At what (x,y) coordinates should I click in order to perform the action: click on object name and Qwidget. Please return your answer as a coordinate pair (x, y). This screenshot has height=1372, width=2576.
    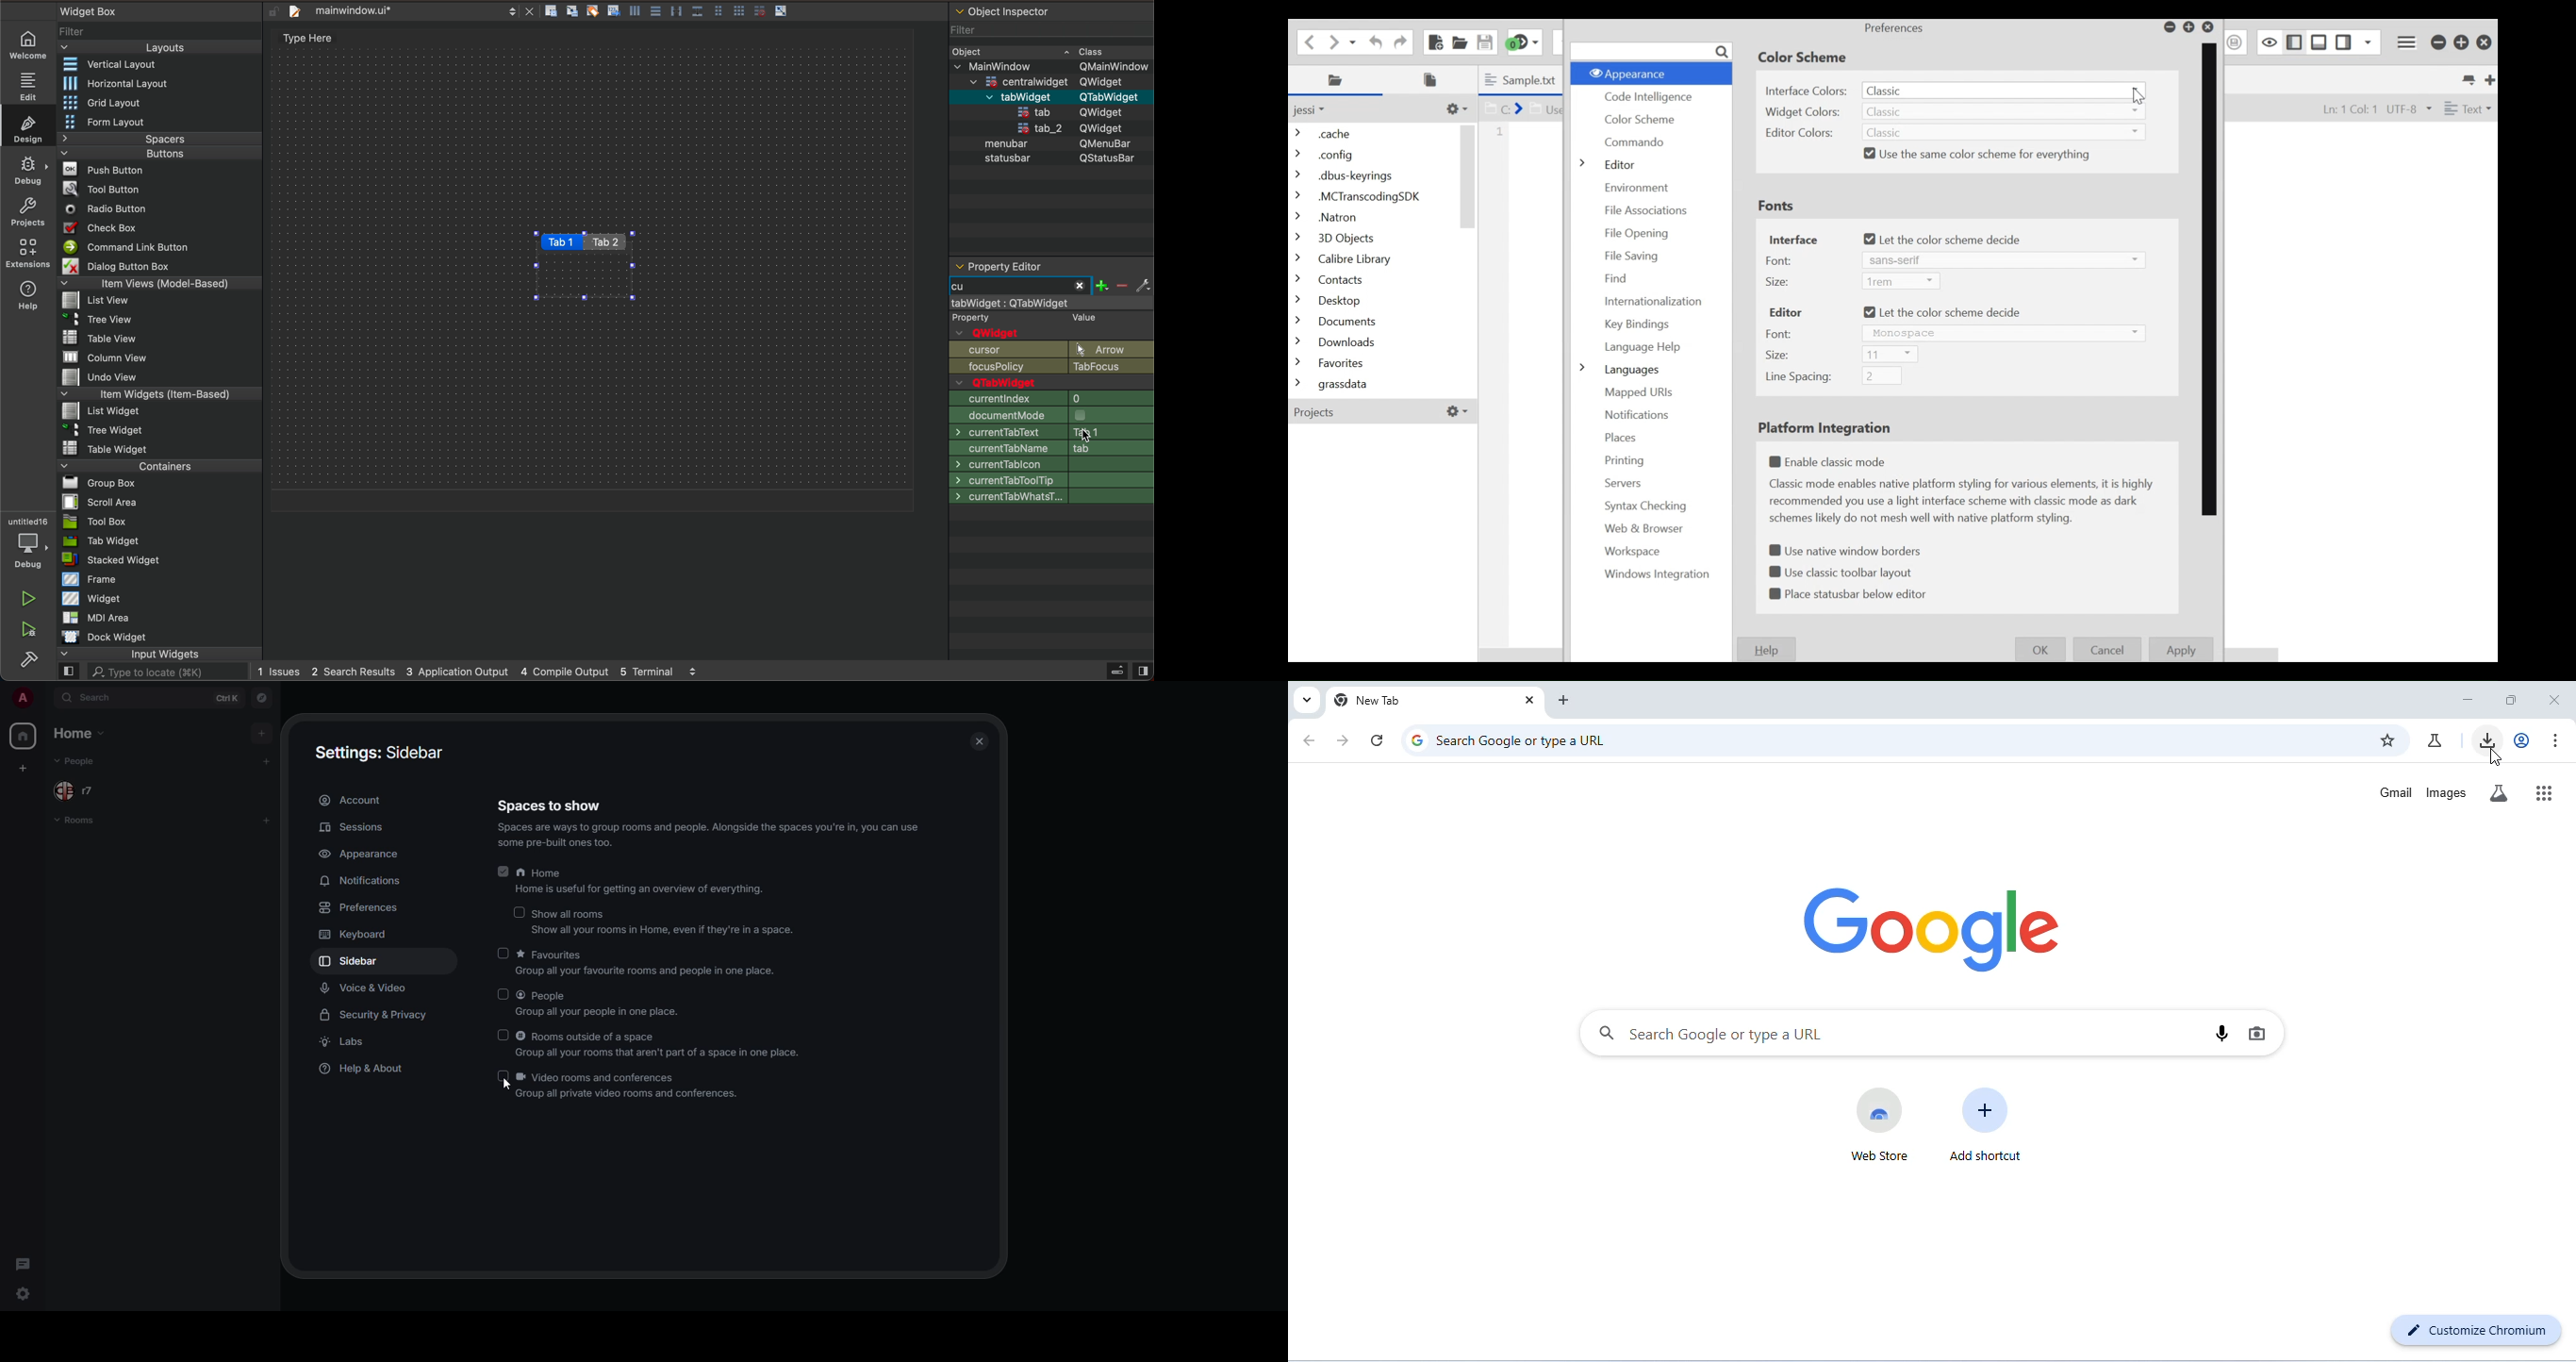
    Looking at the image, I should click on (1056, 357).